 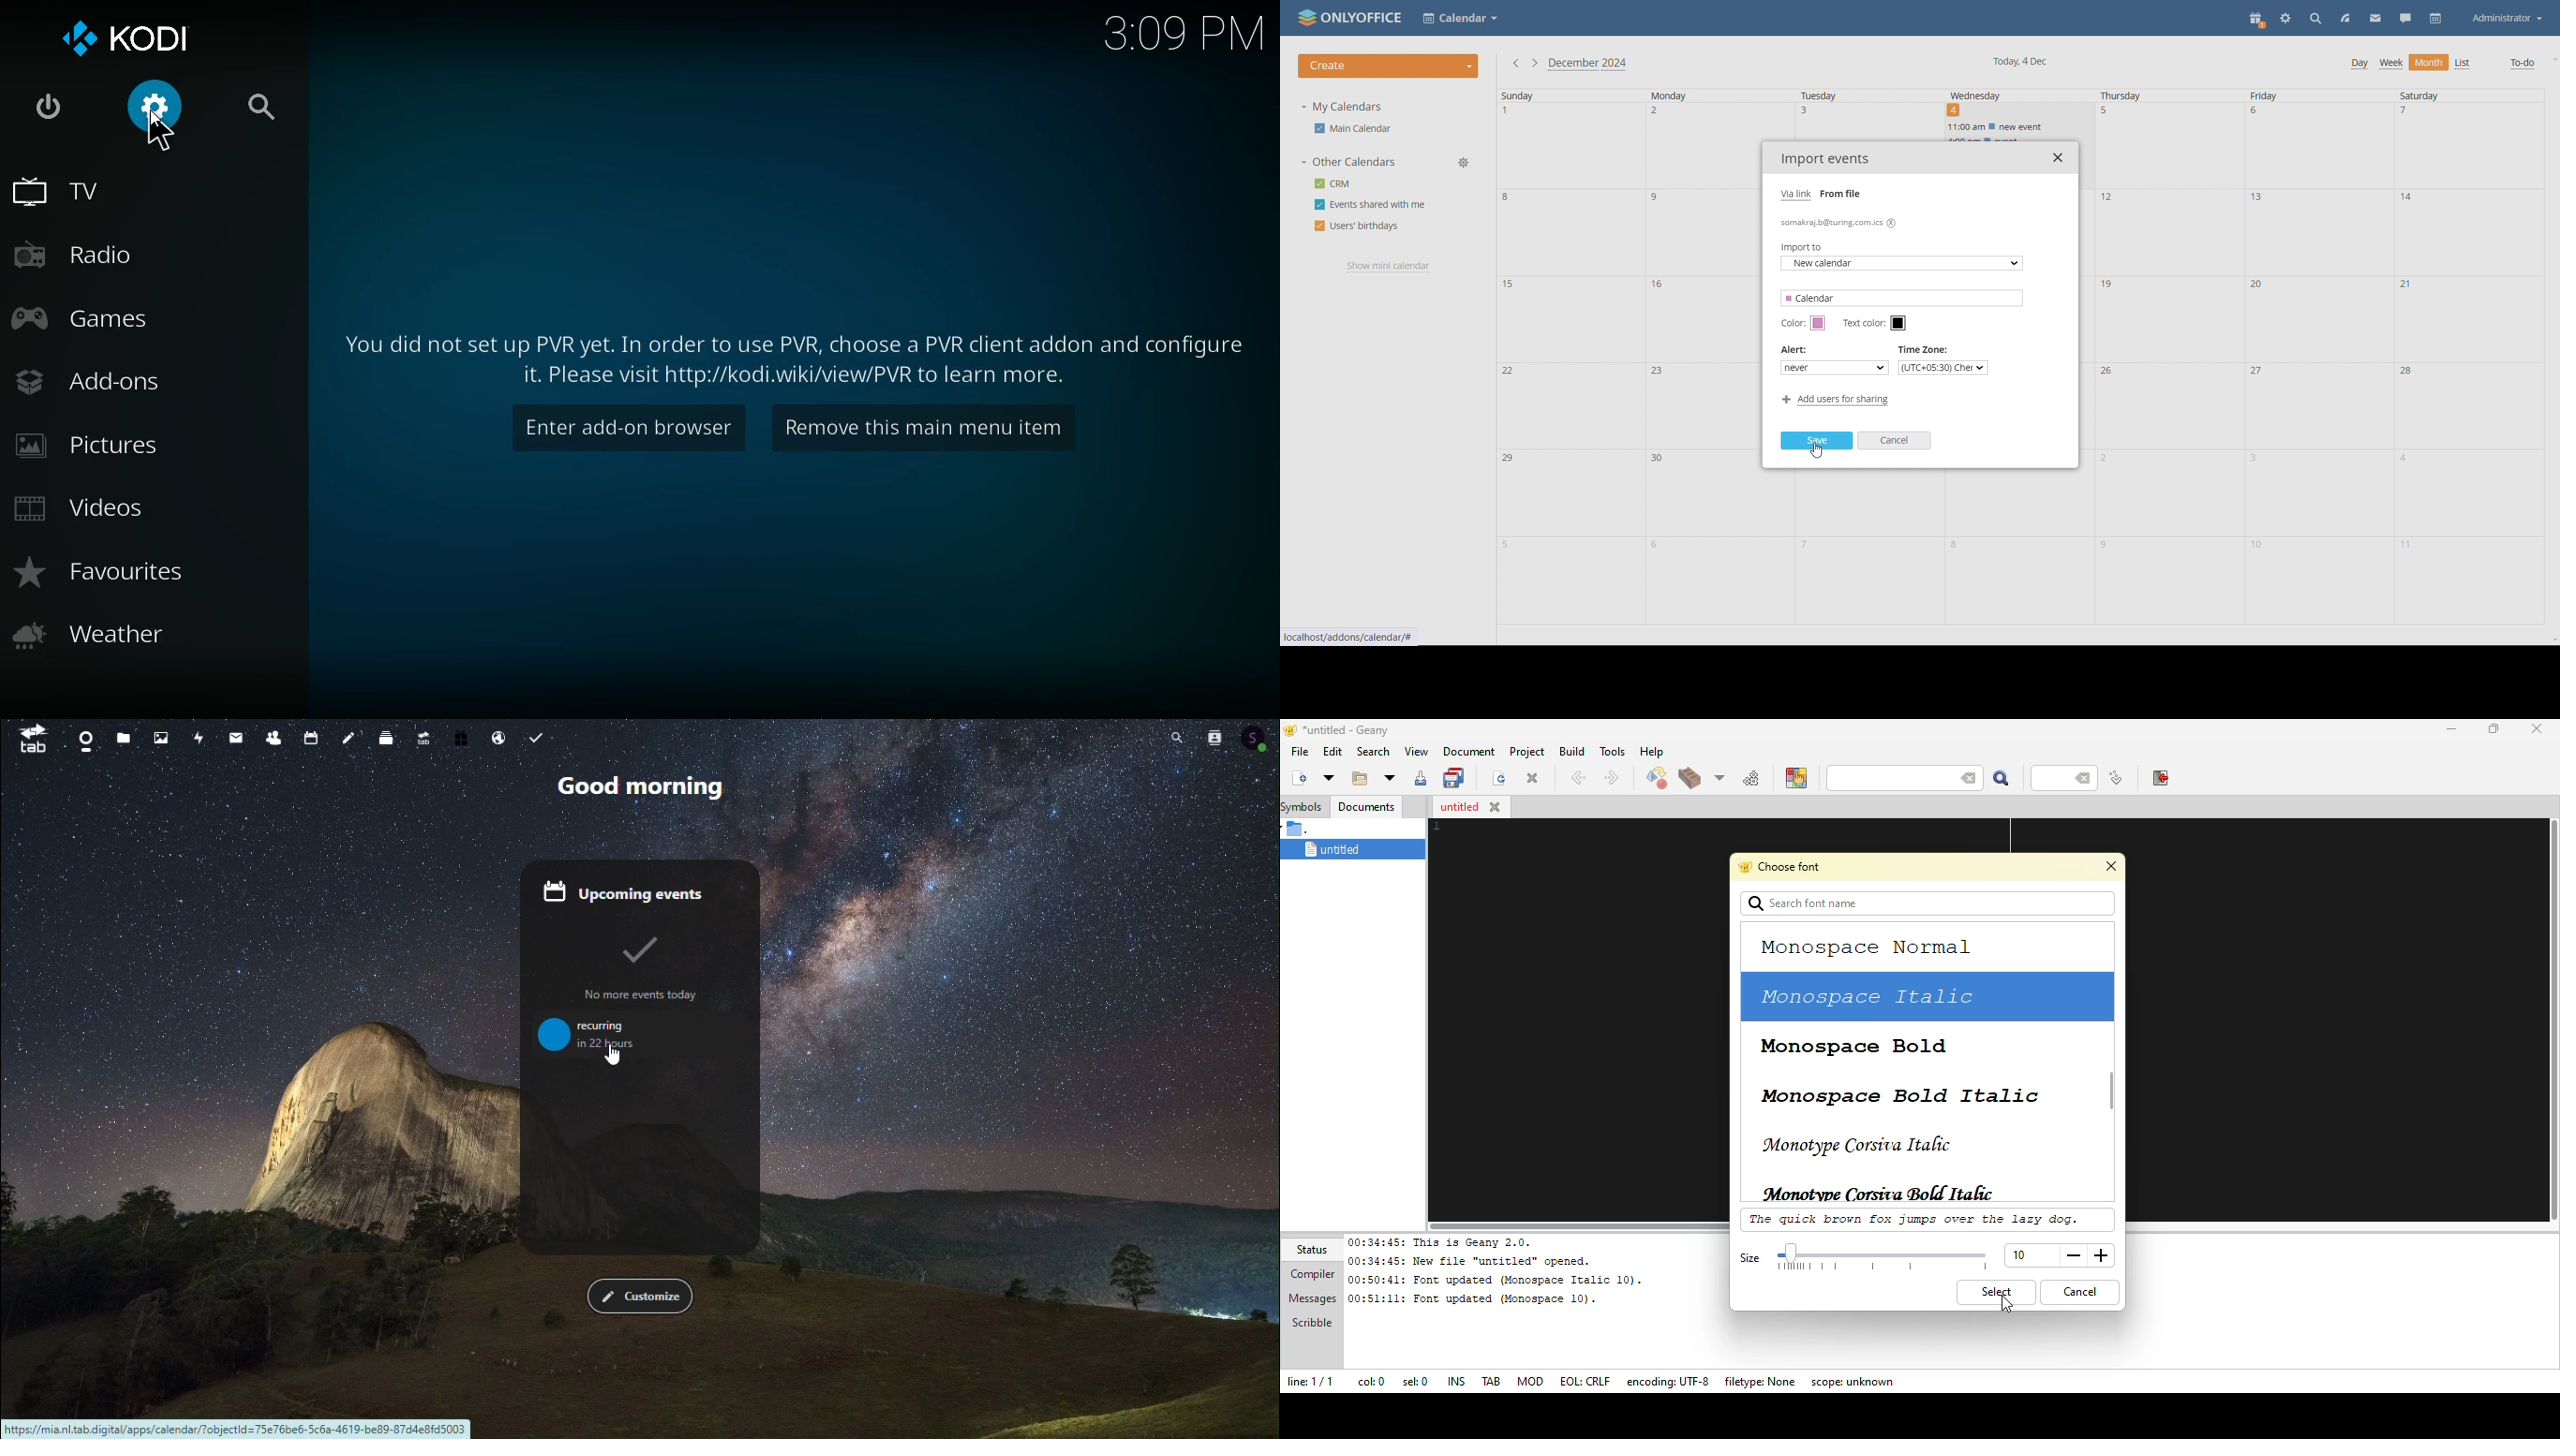 What do you see at coordinates (161, 133) in the screenshot?
I see `cursor` at bounding box center [161, 133].